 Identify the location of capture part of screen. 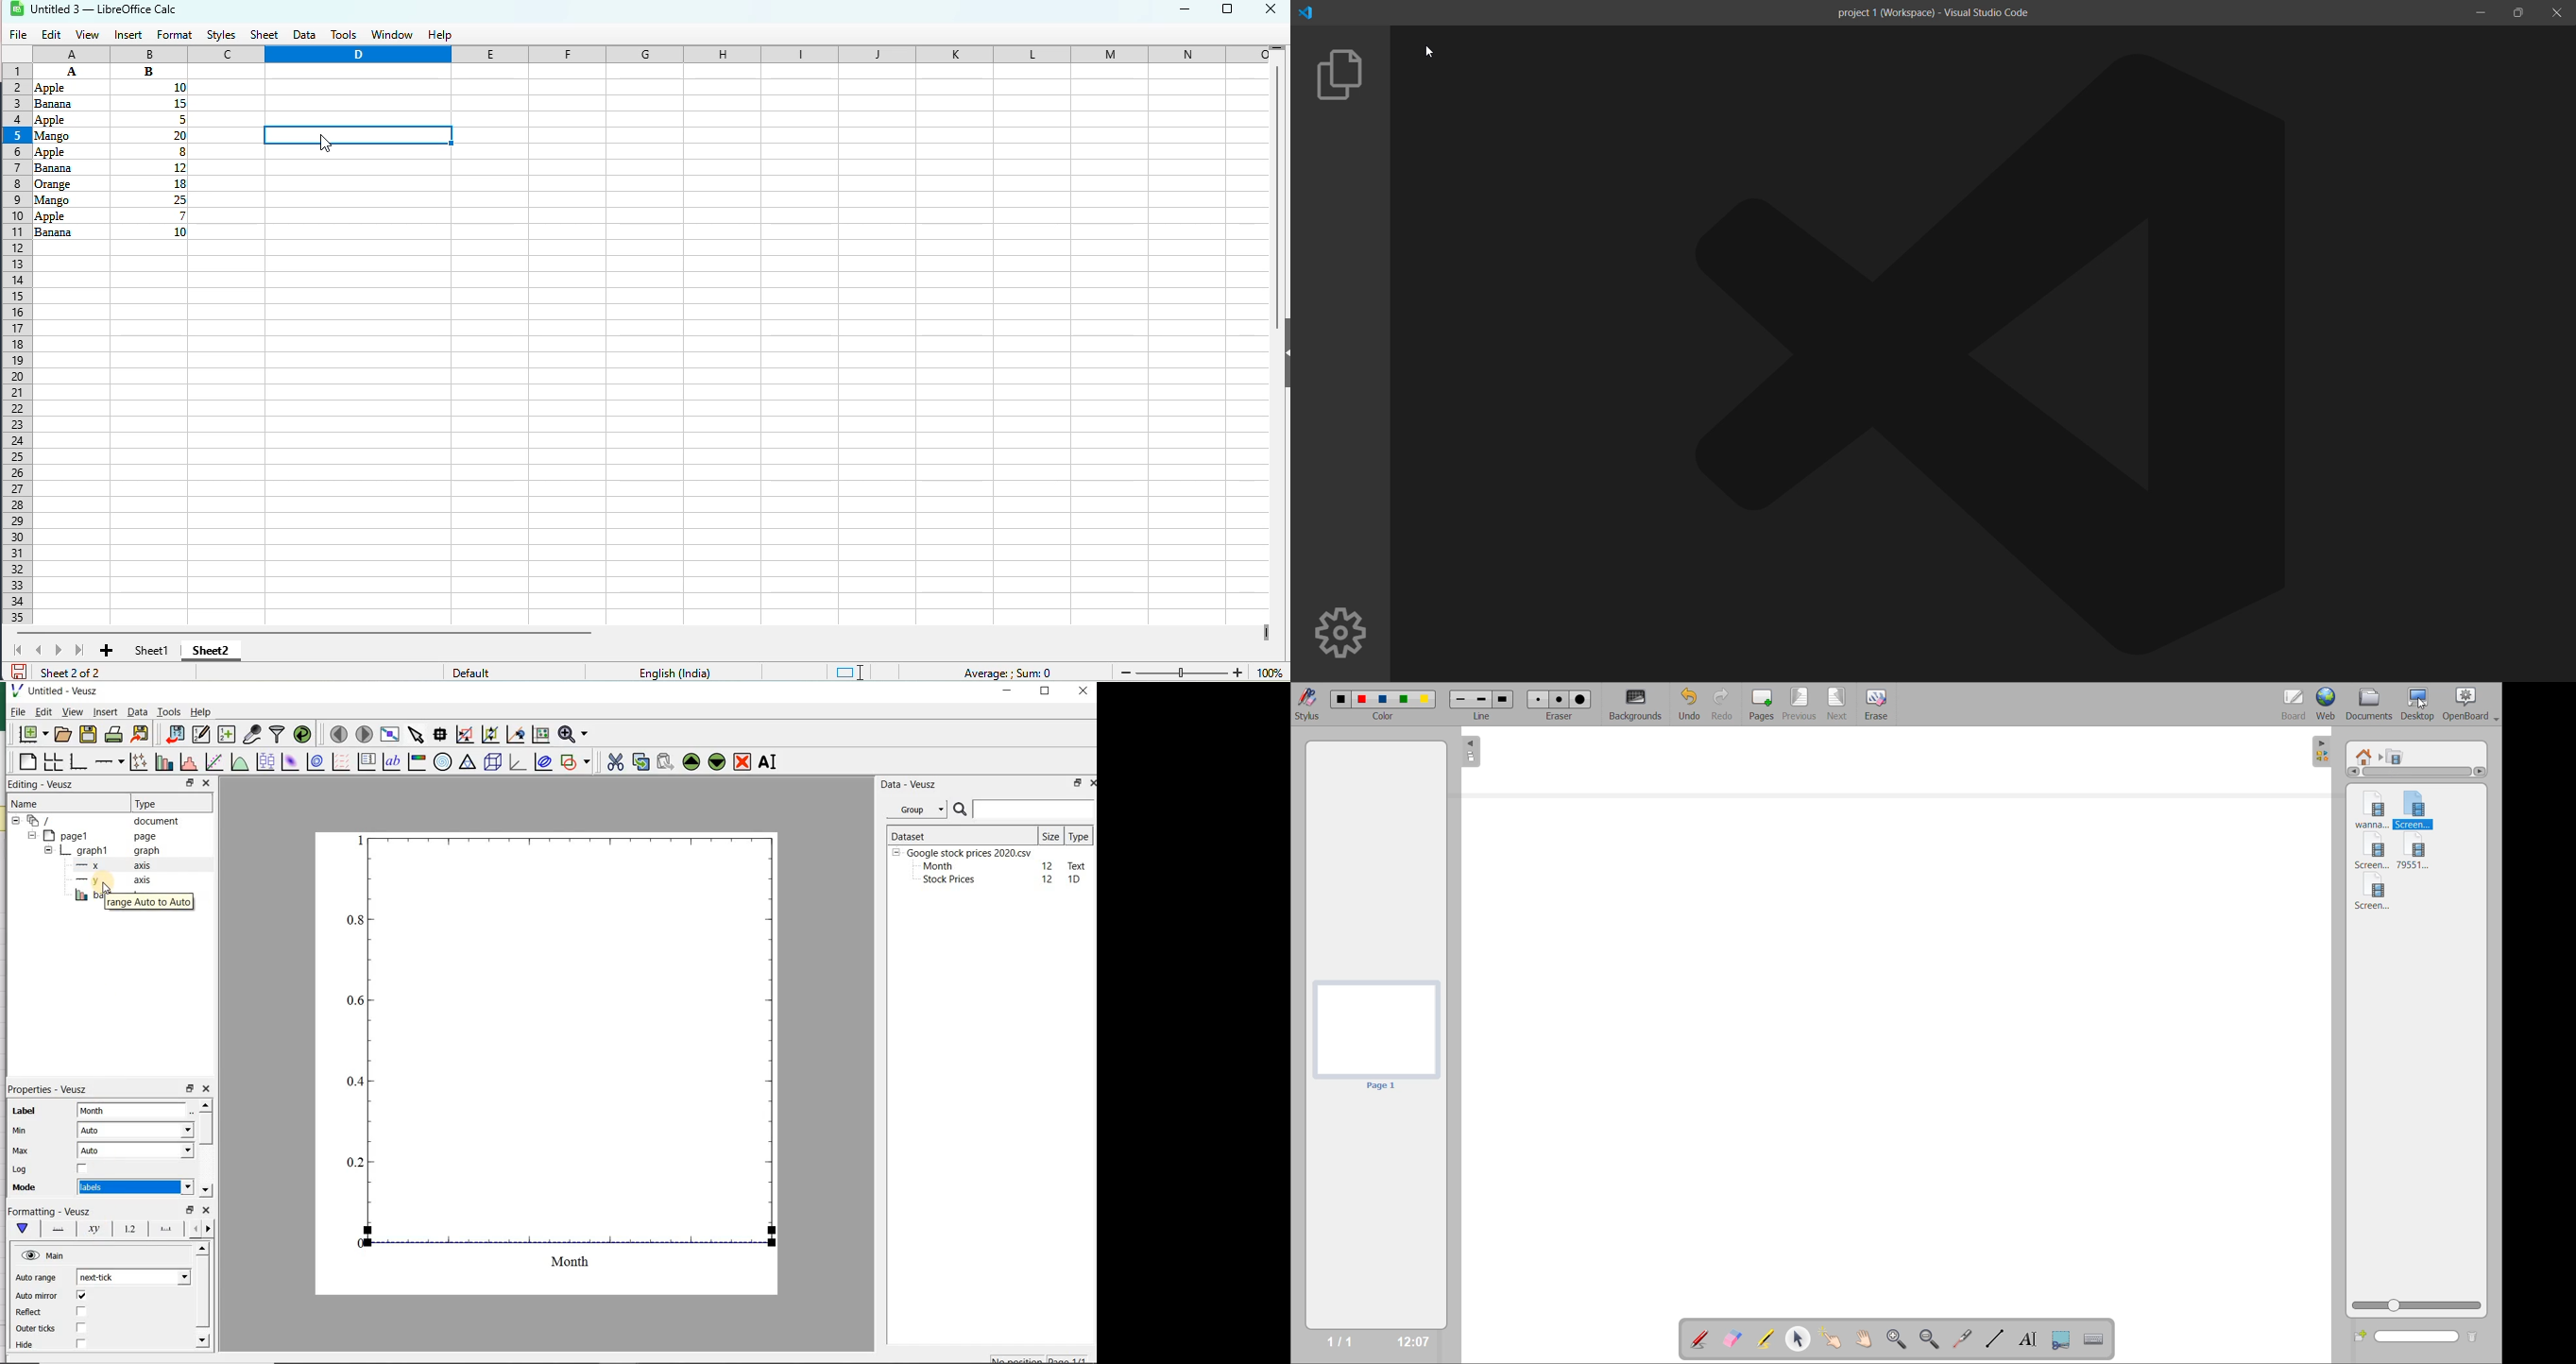
(2061, 1337).